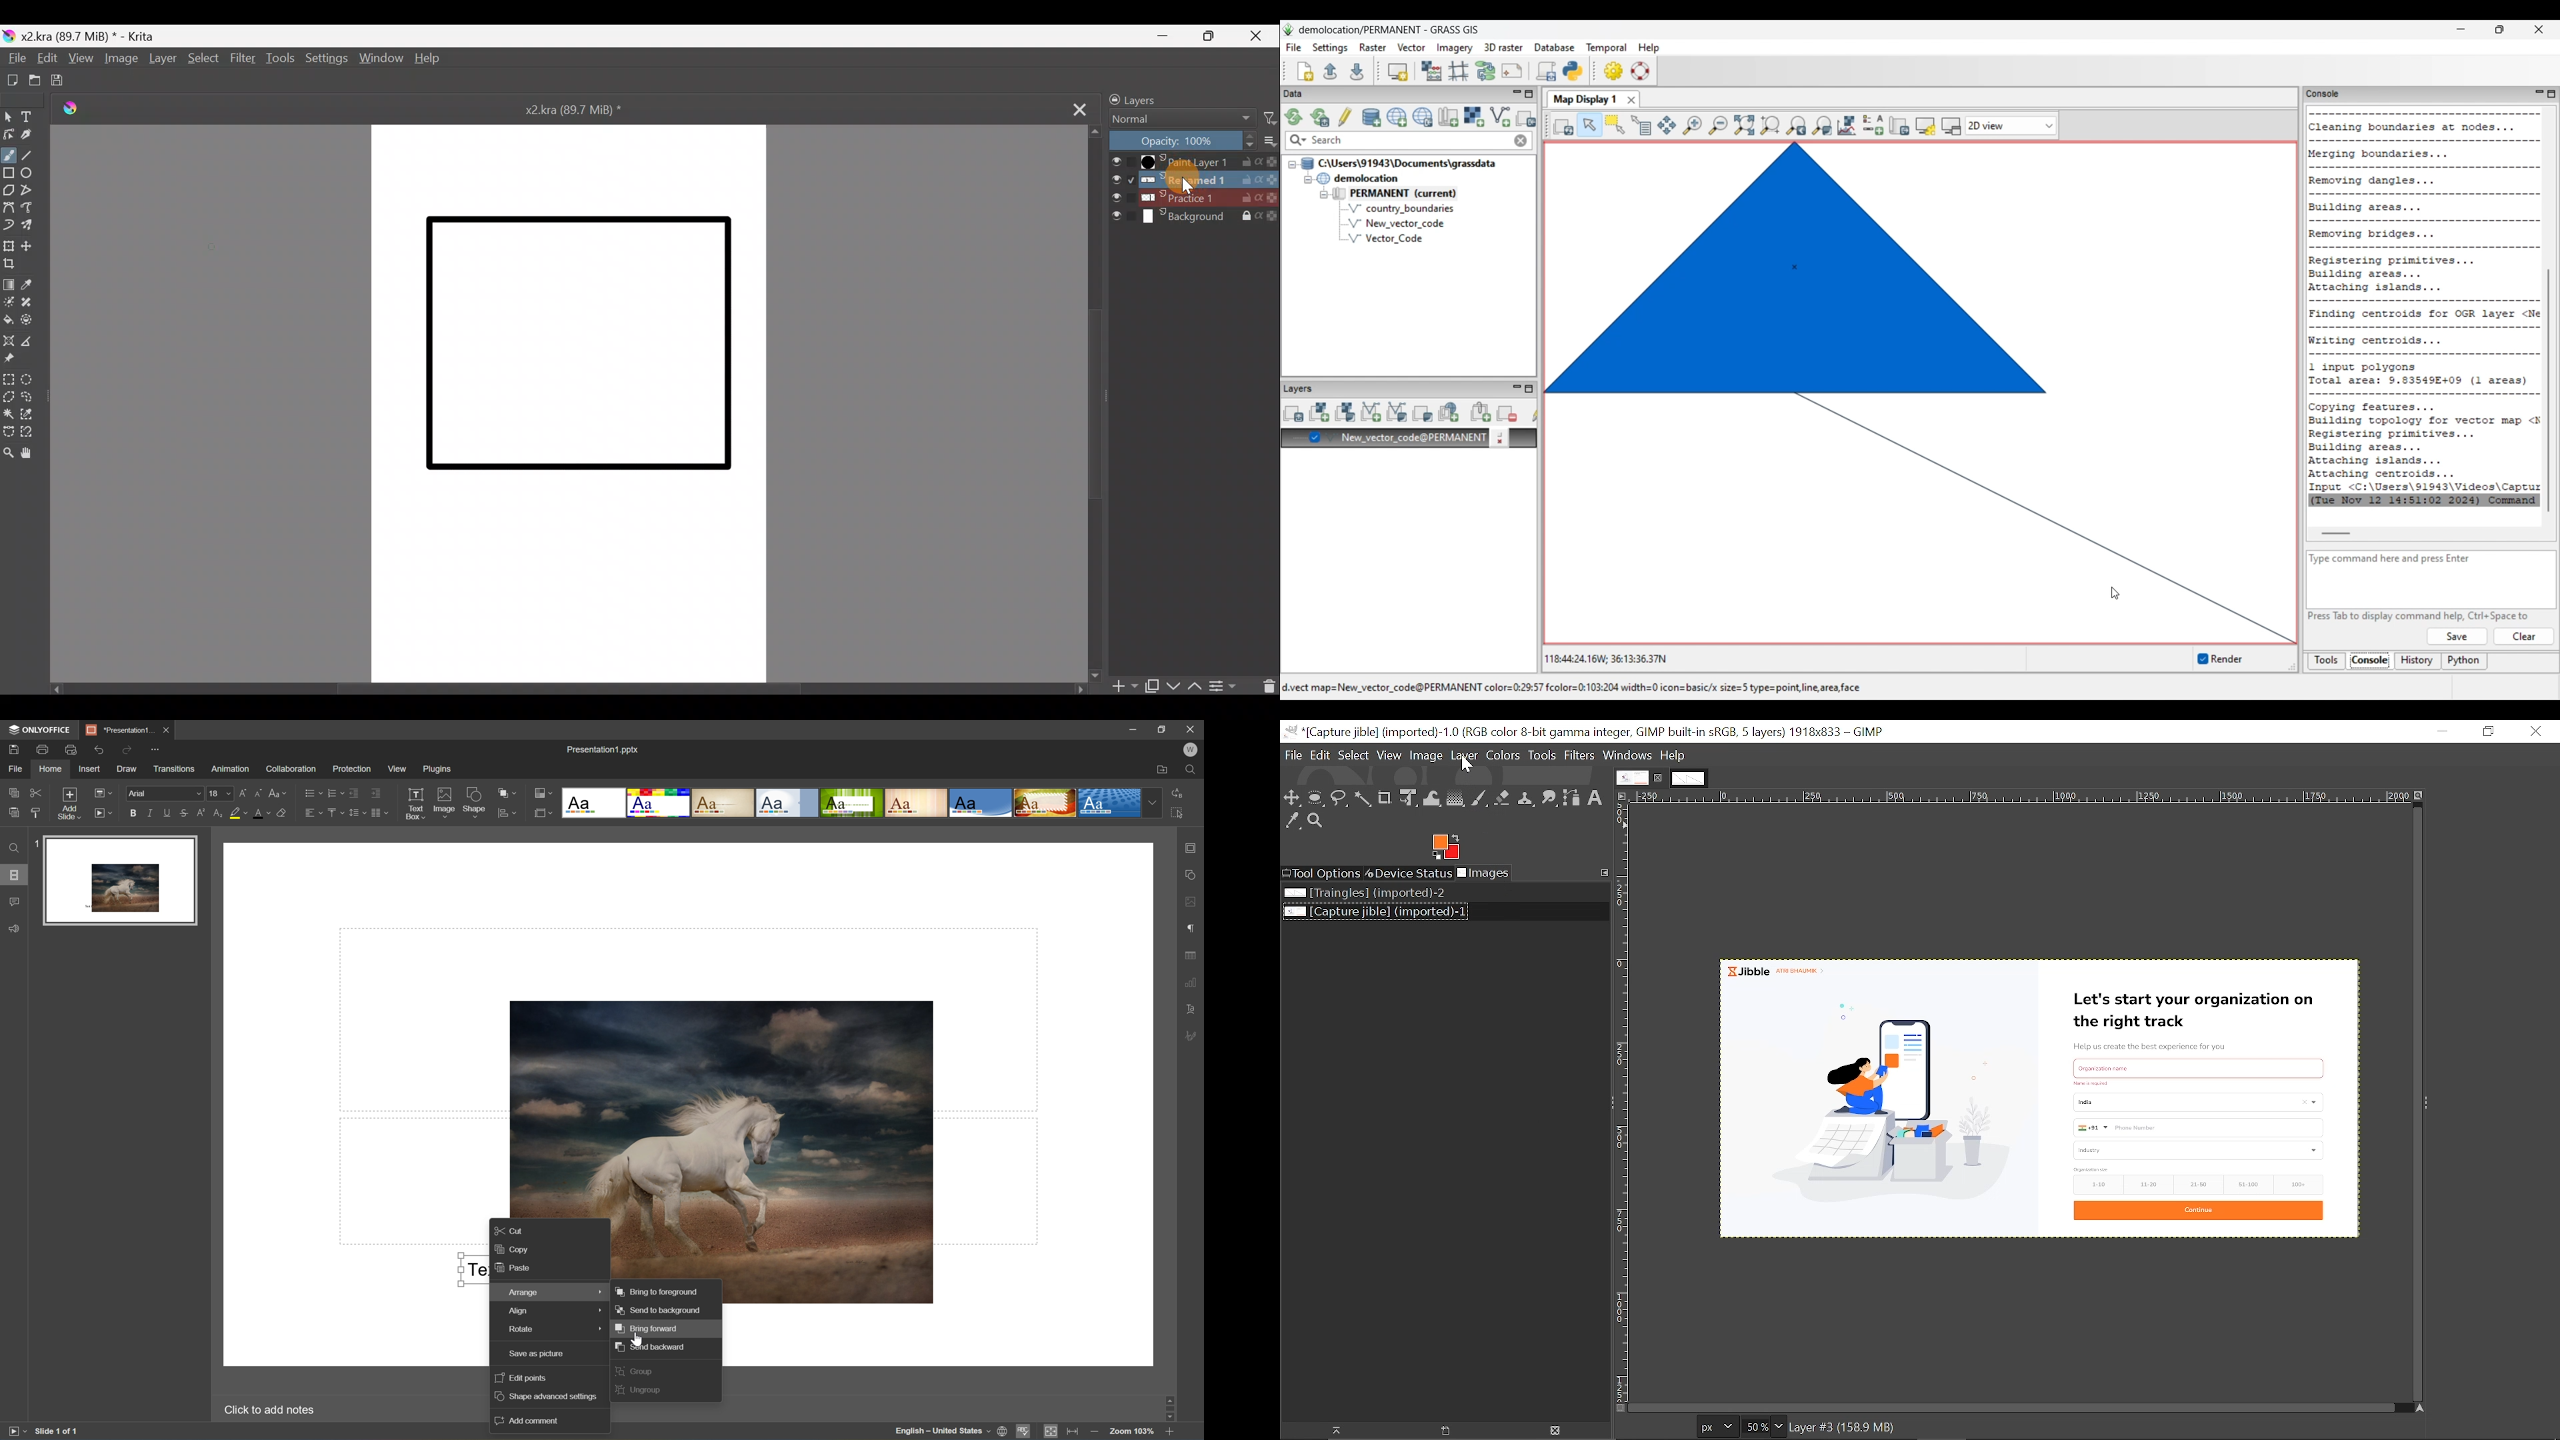  What do you see at coordinates (1573, 800) in the screenshot?
I see `Path tool` at bounding box center [1573, 800].